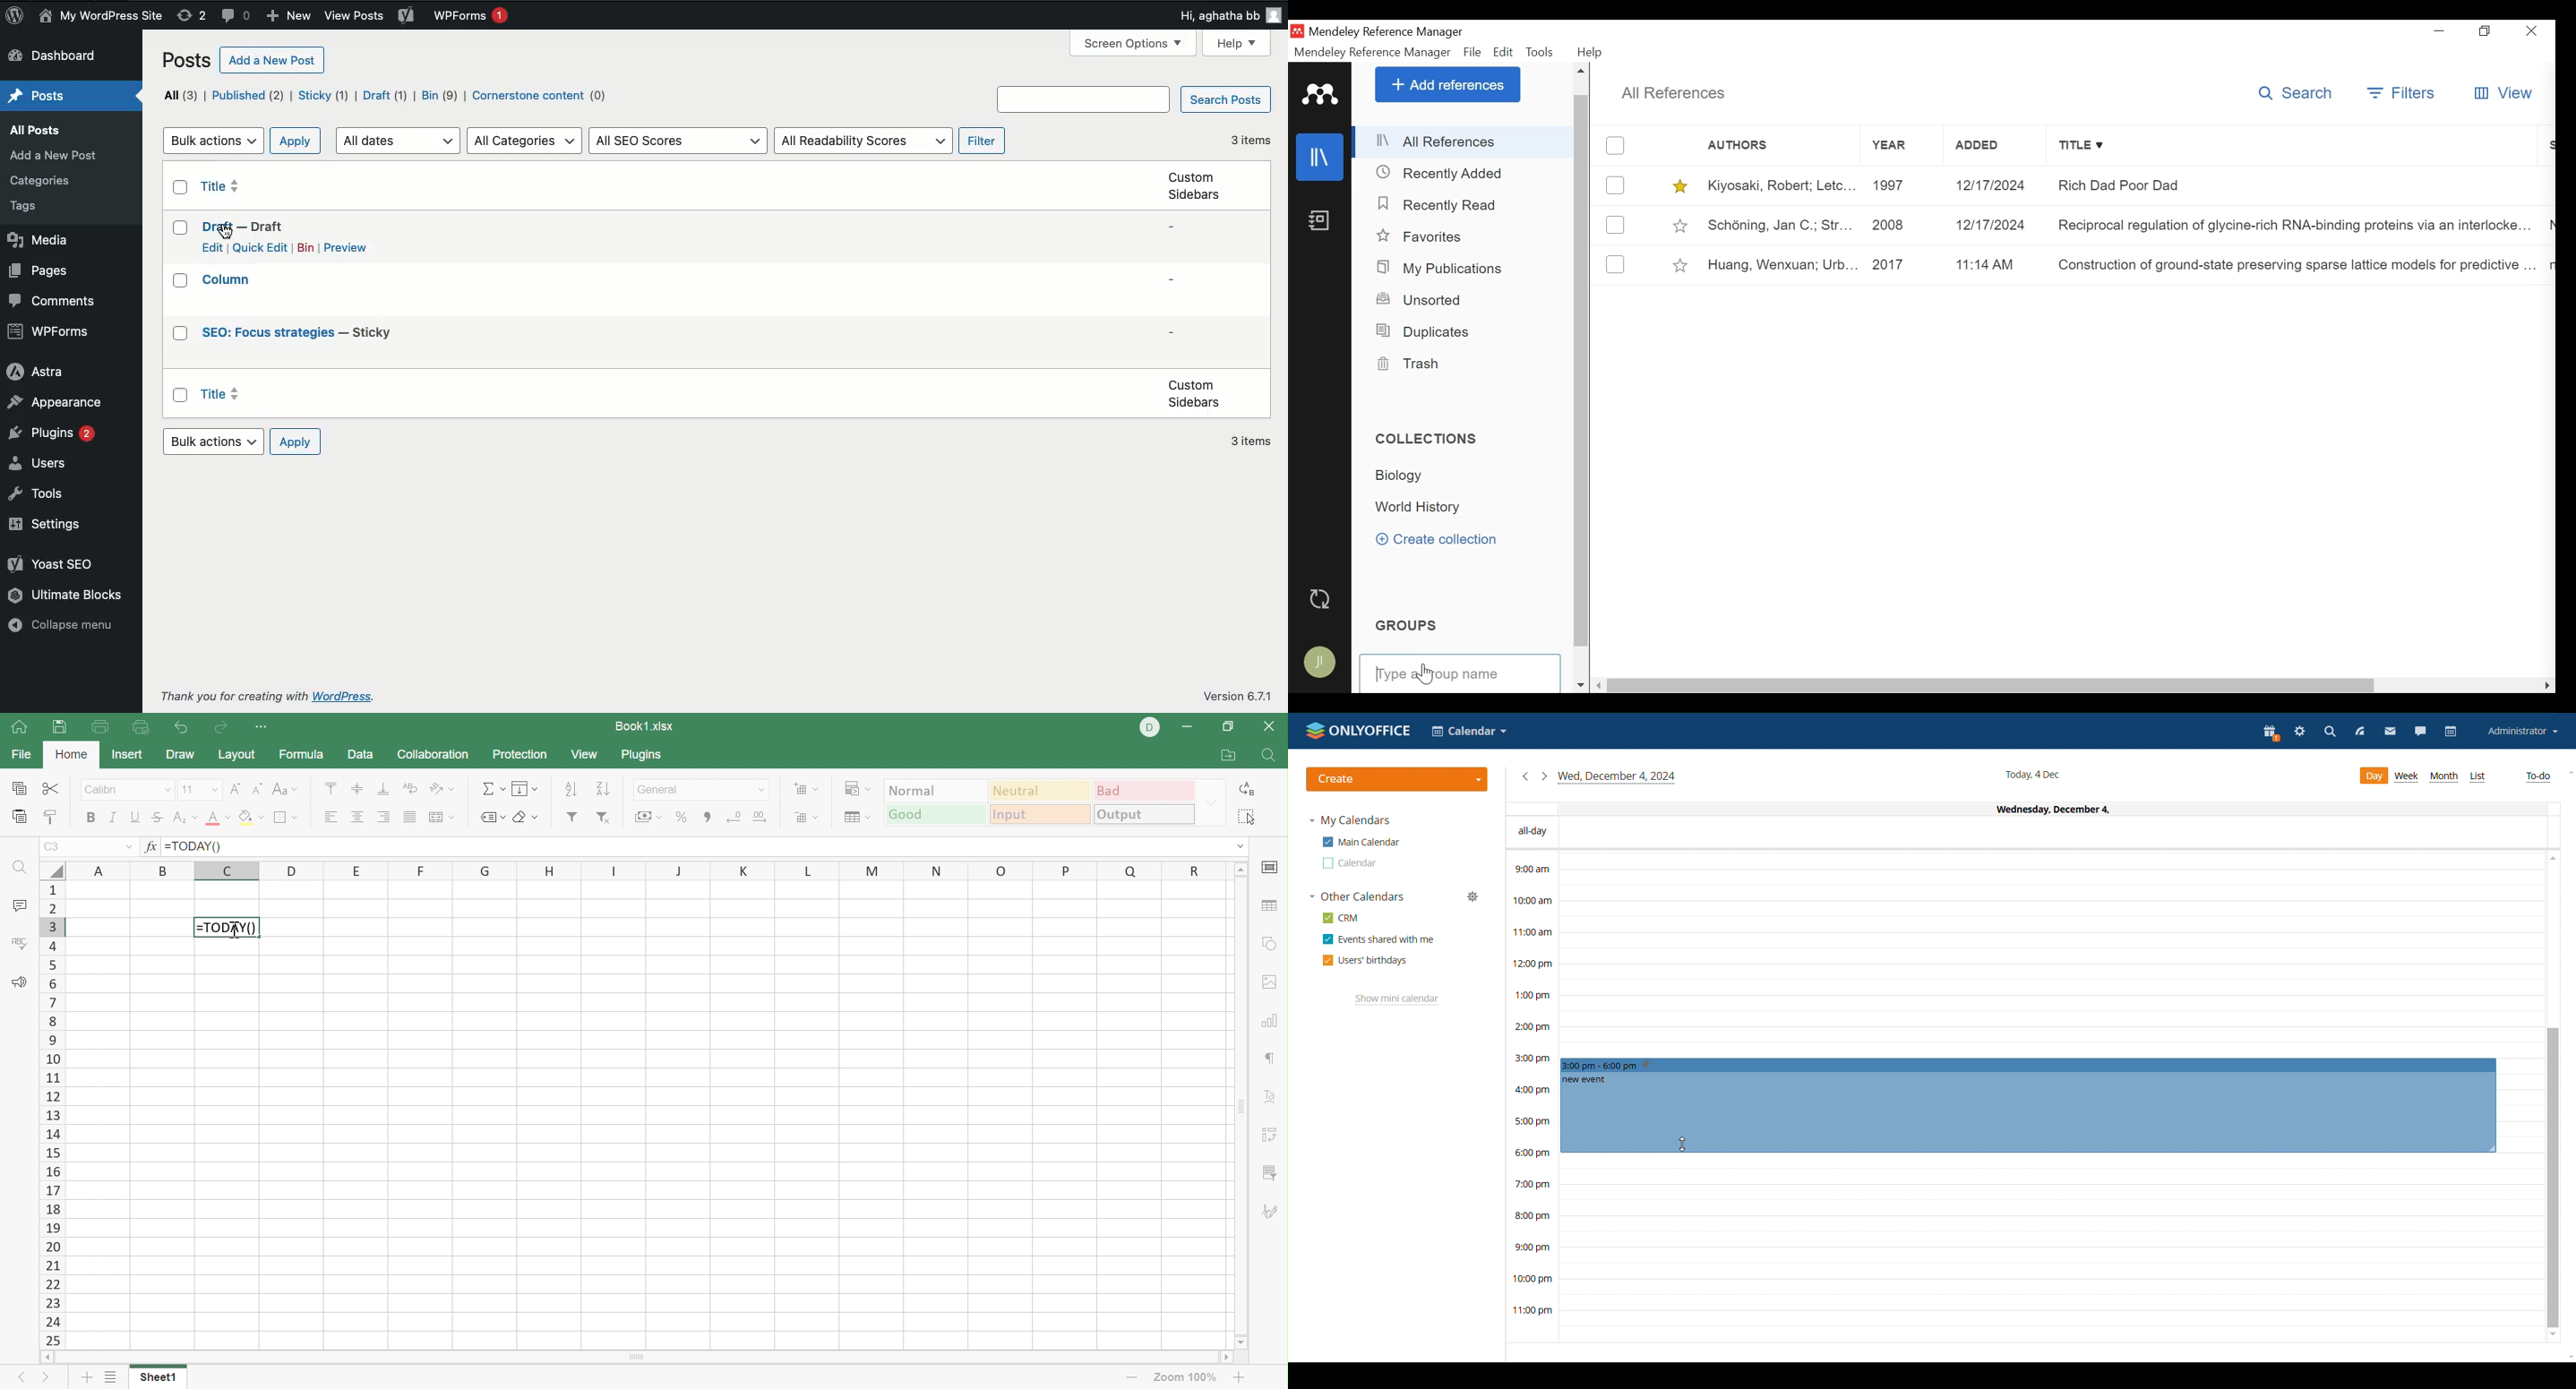  I want to click on Book1.xlsx, so click(645, 725).